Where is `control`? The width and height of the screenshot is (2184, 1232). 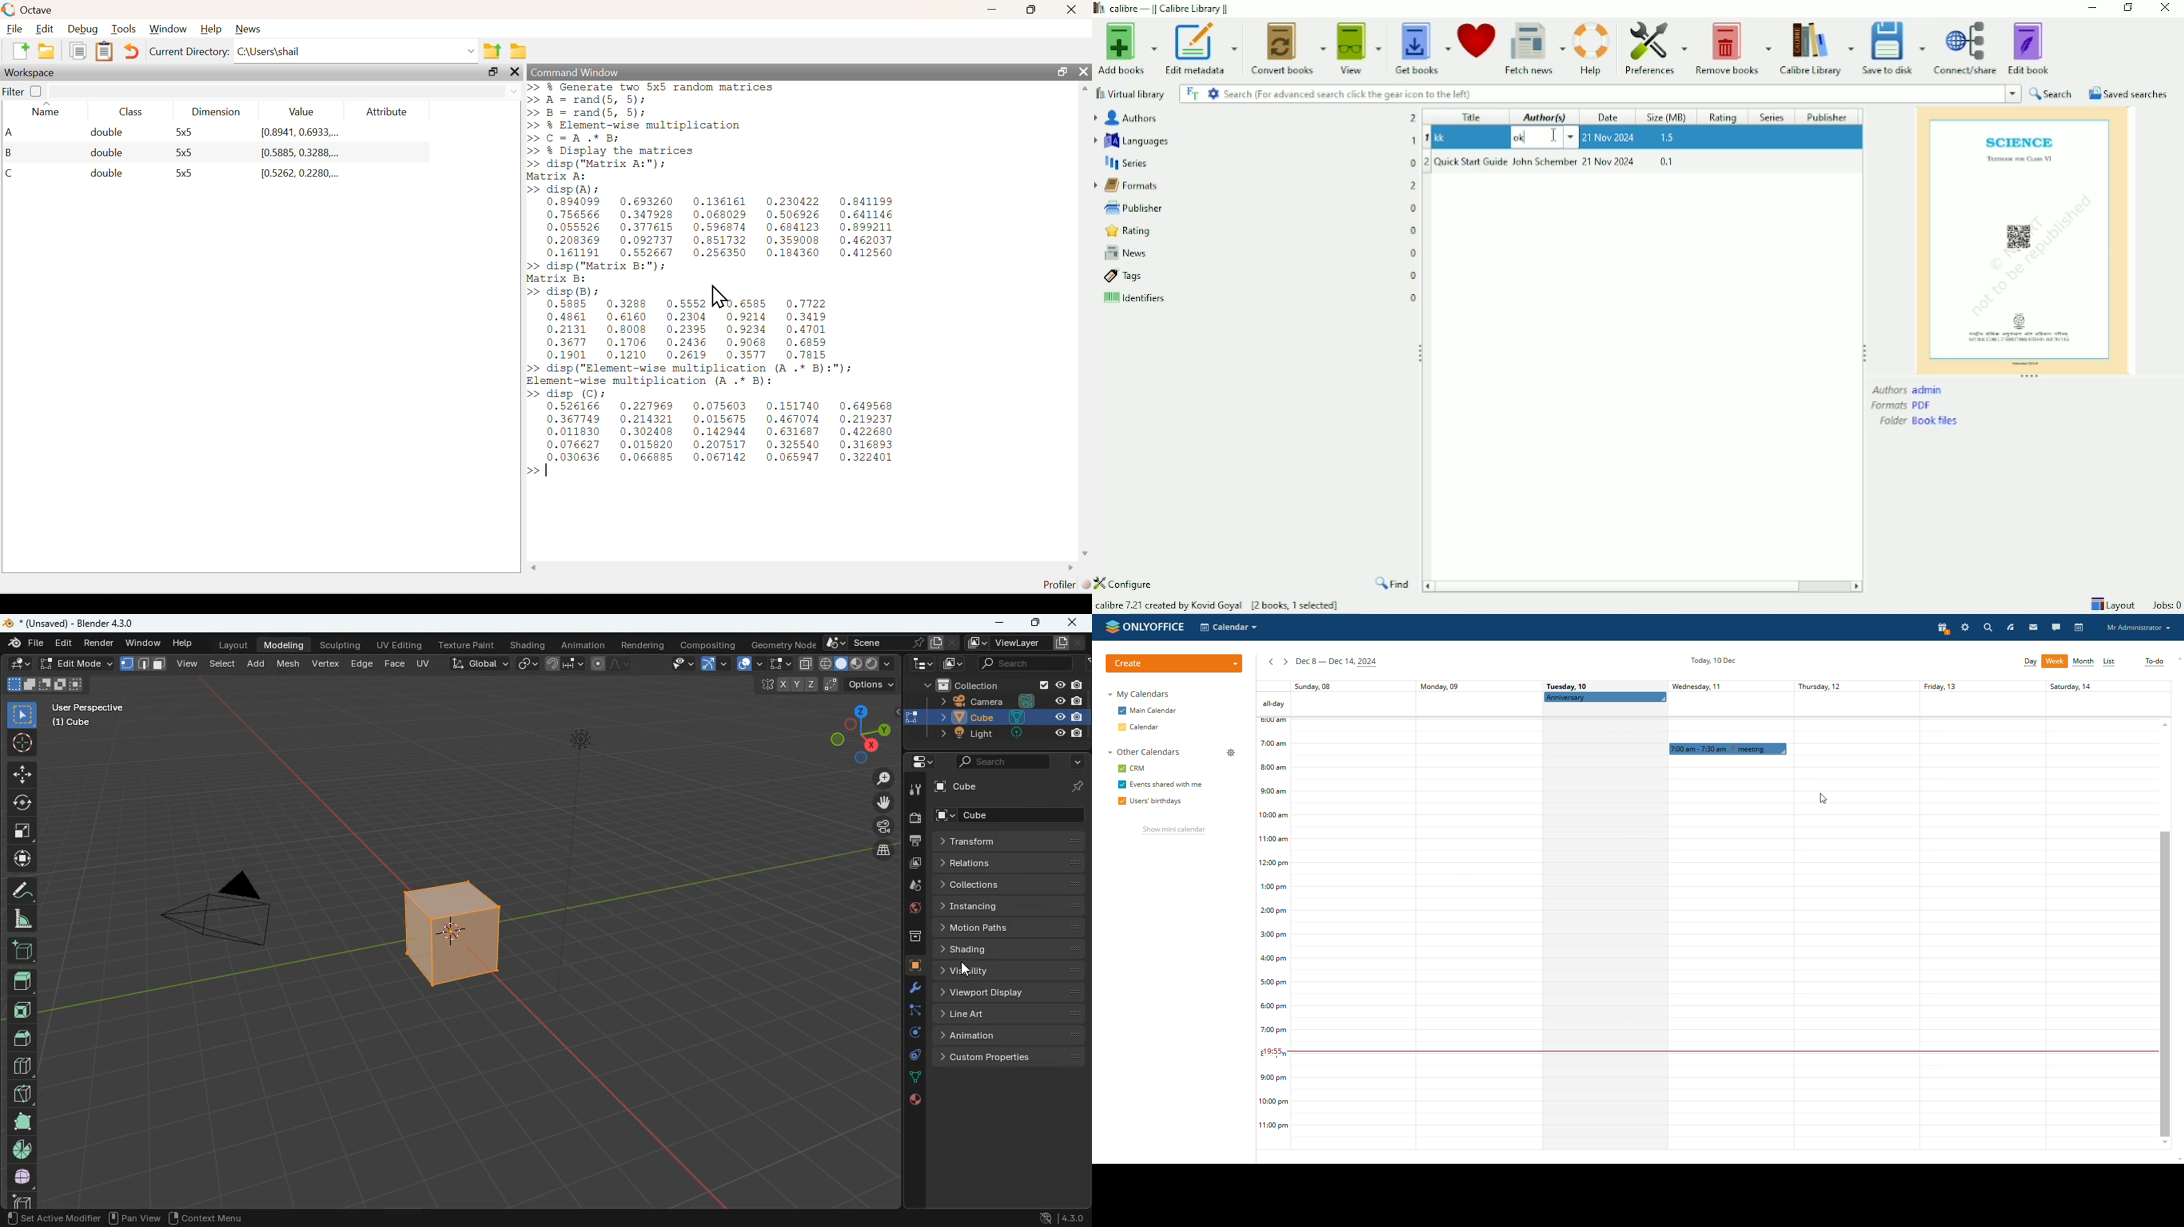 control is located at coordinates (910, 1057).